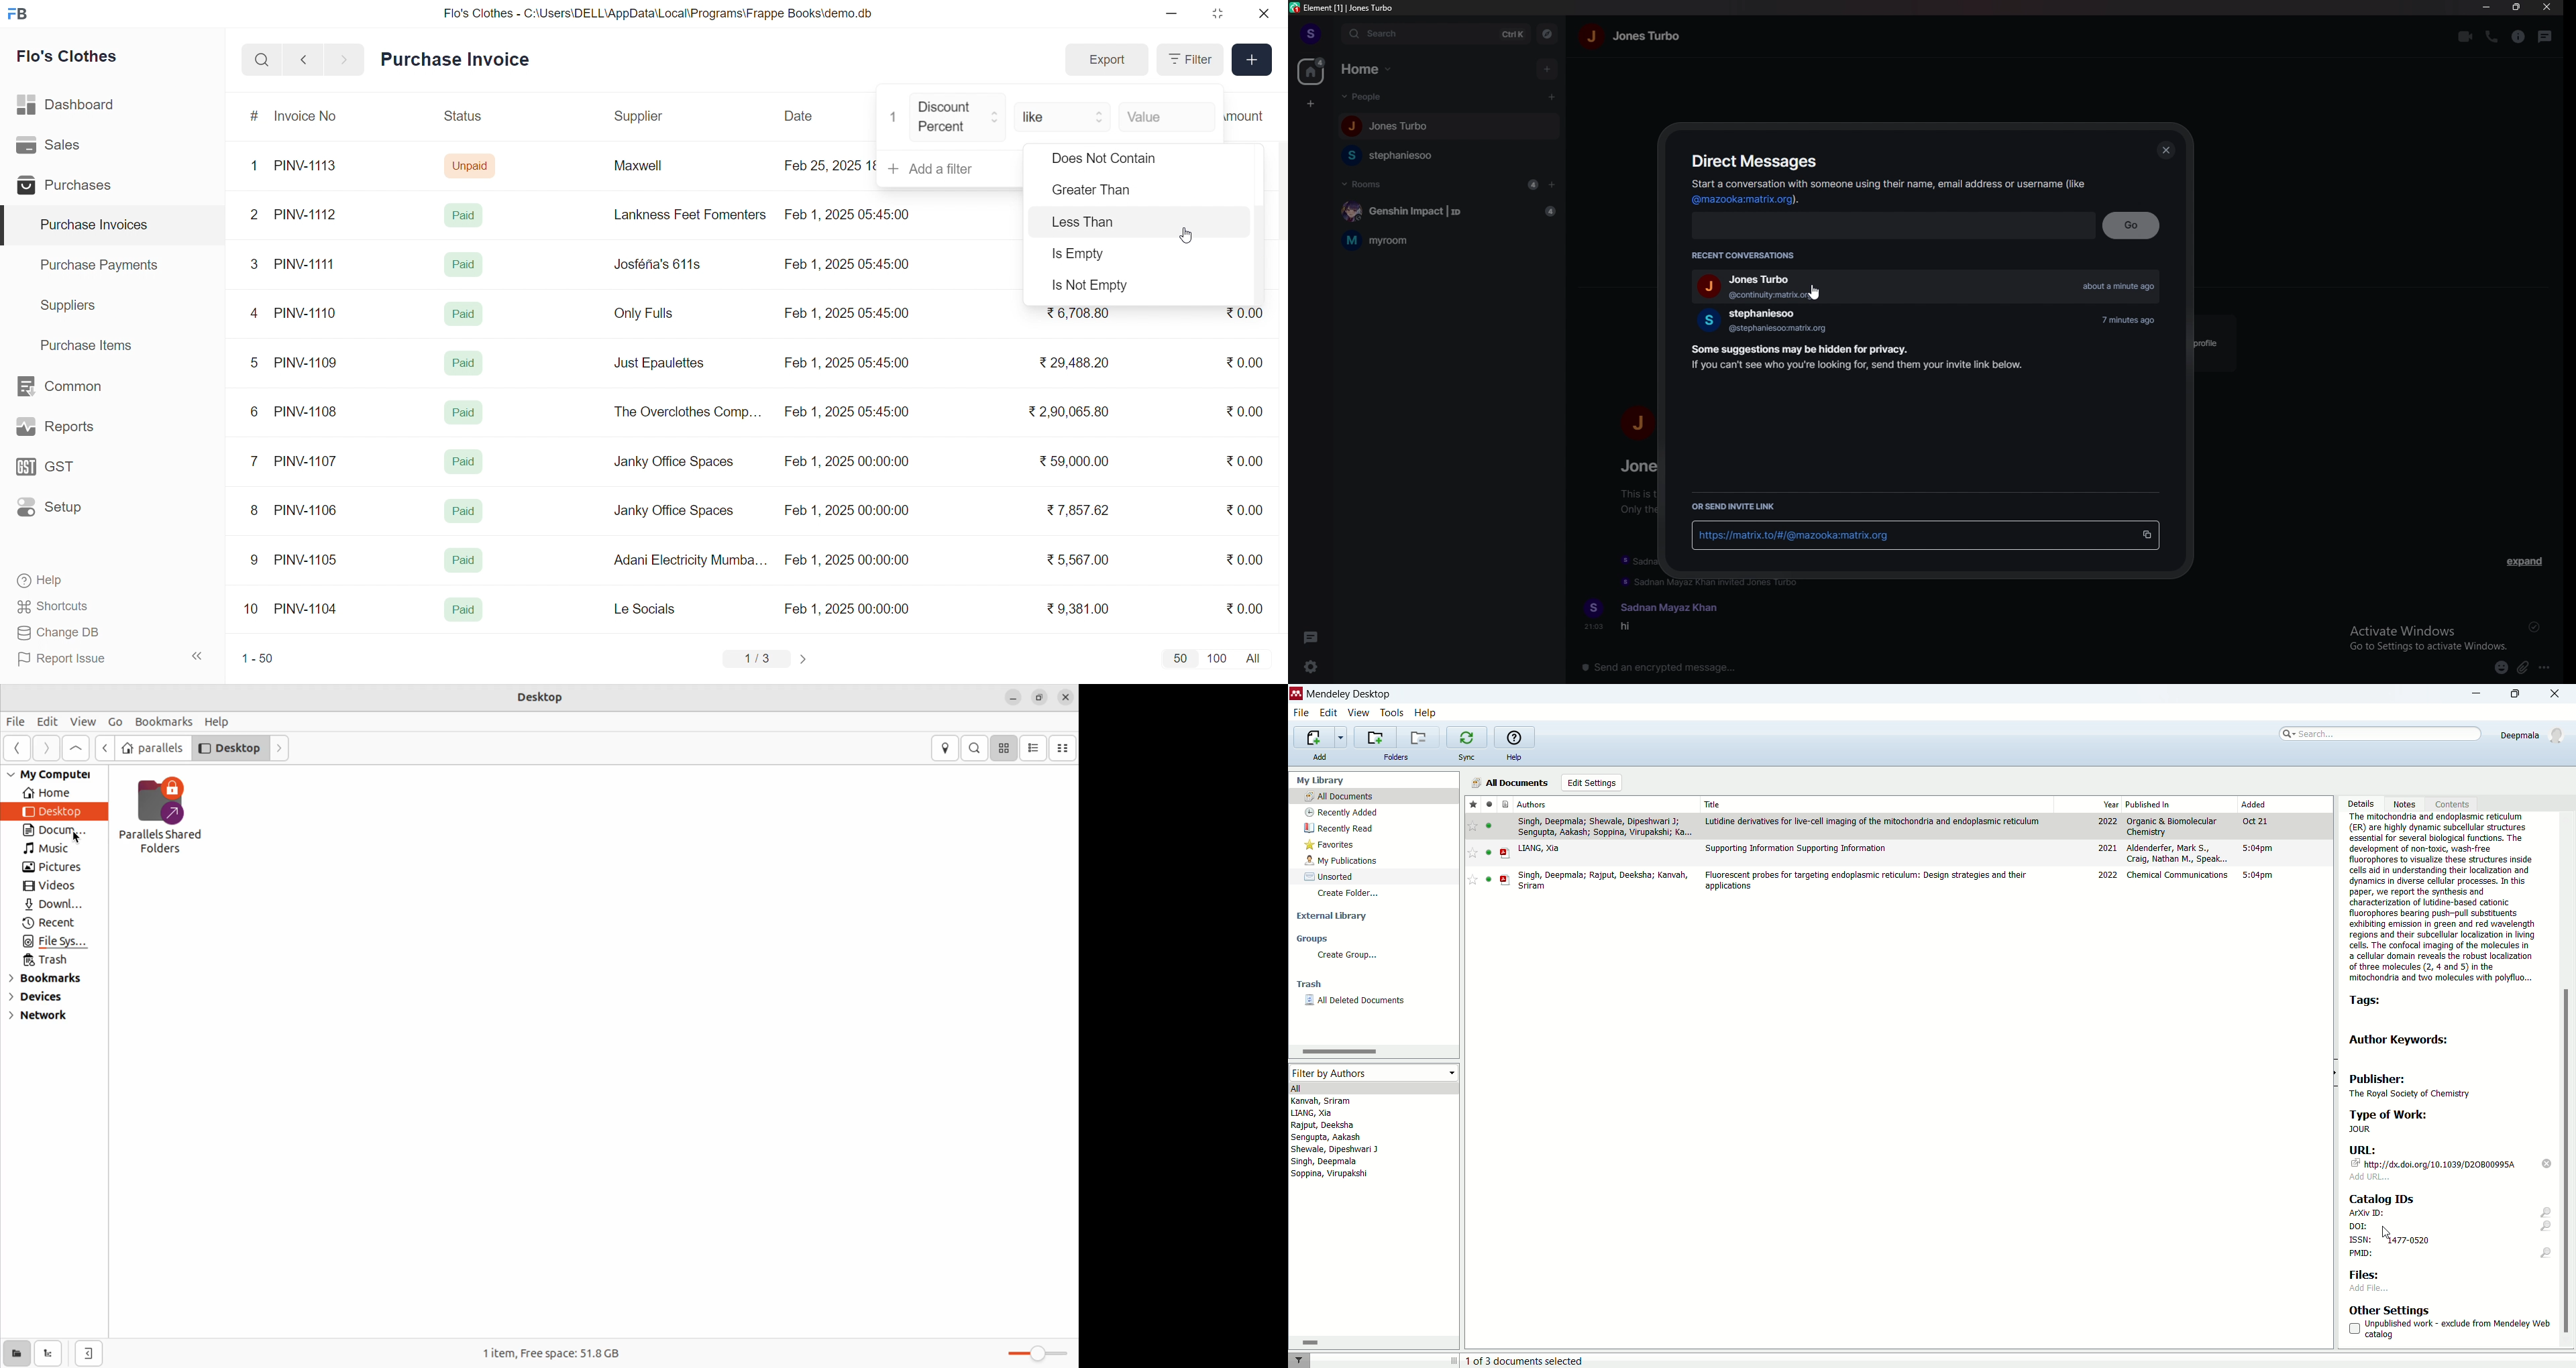 This screenshot has height=1372, width=2576. What do you see at coordinates (692, 561) in the screenshot?
I see `Adani Electricity Mumba...` at bounding box center [692, 561].